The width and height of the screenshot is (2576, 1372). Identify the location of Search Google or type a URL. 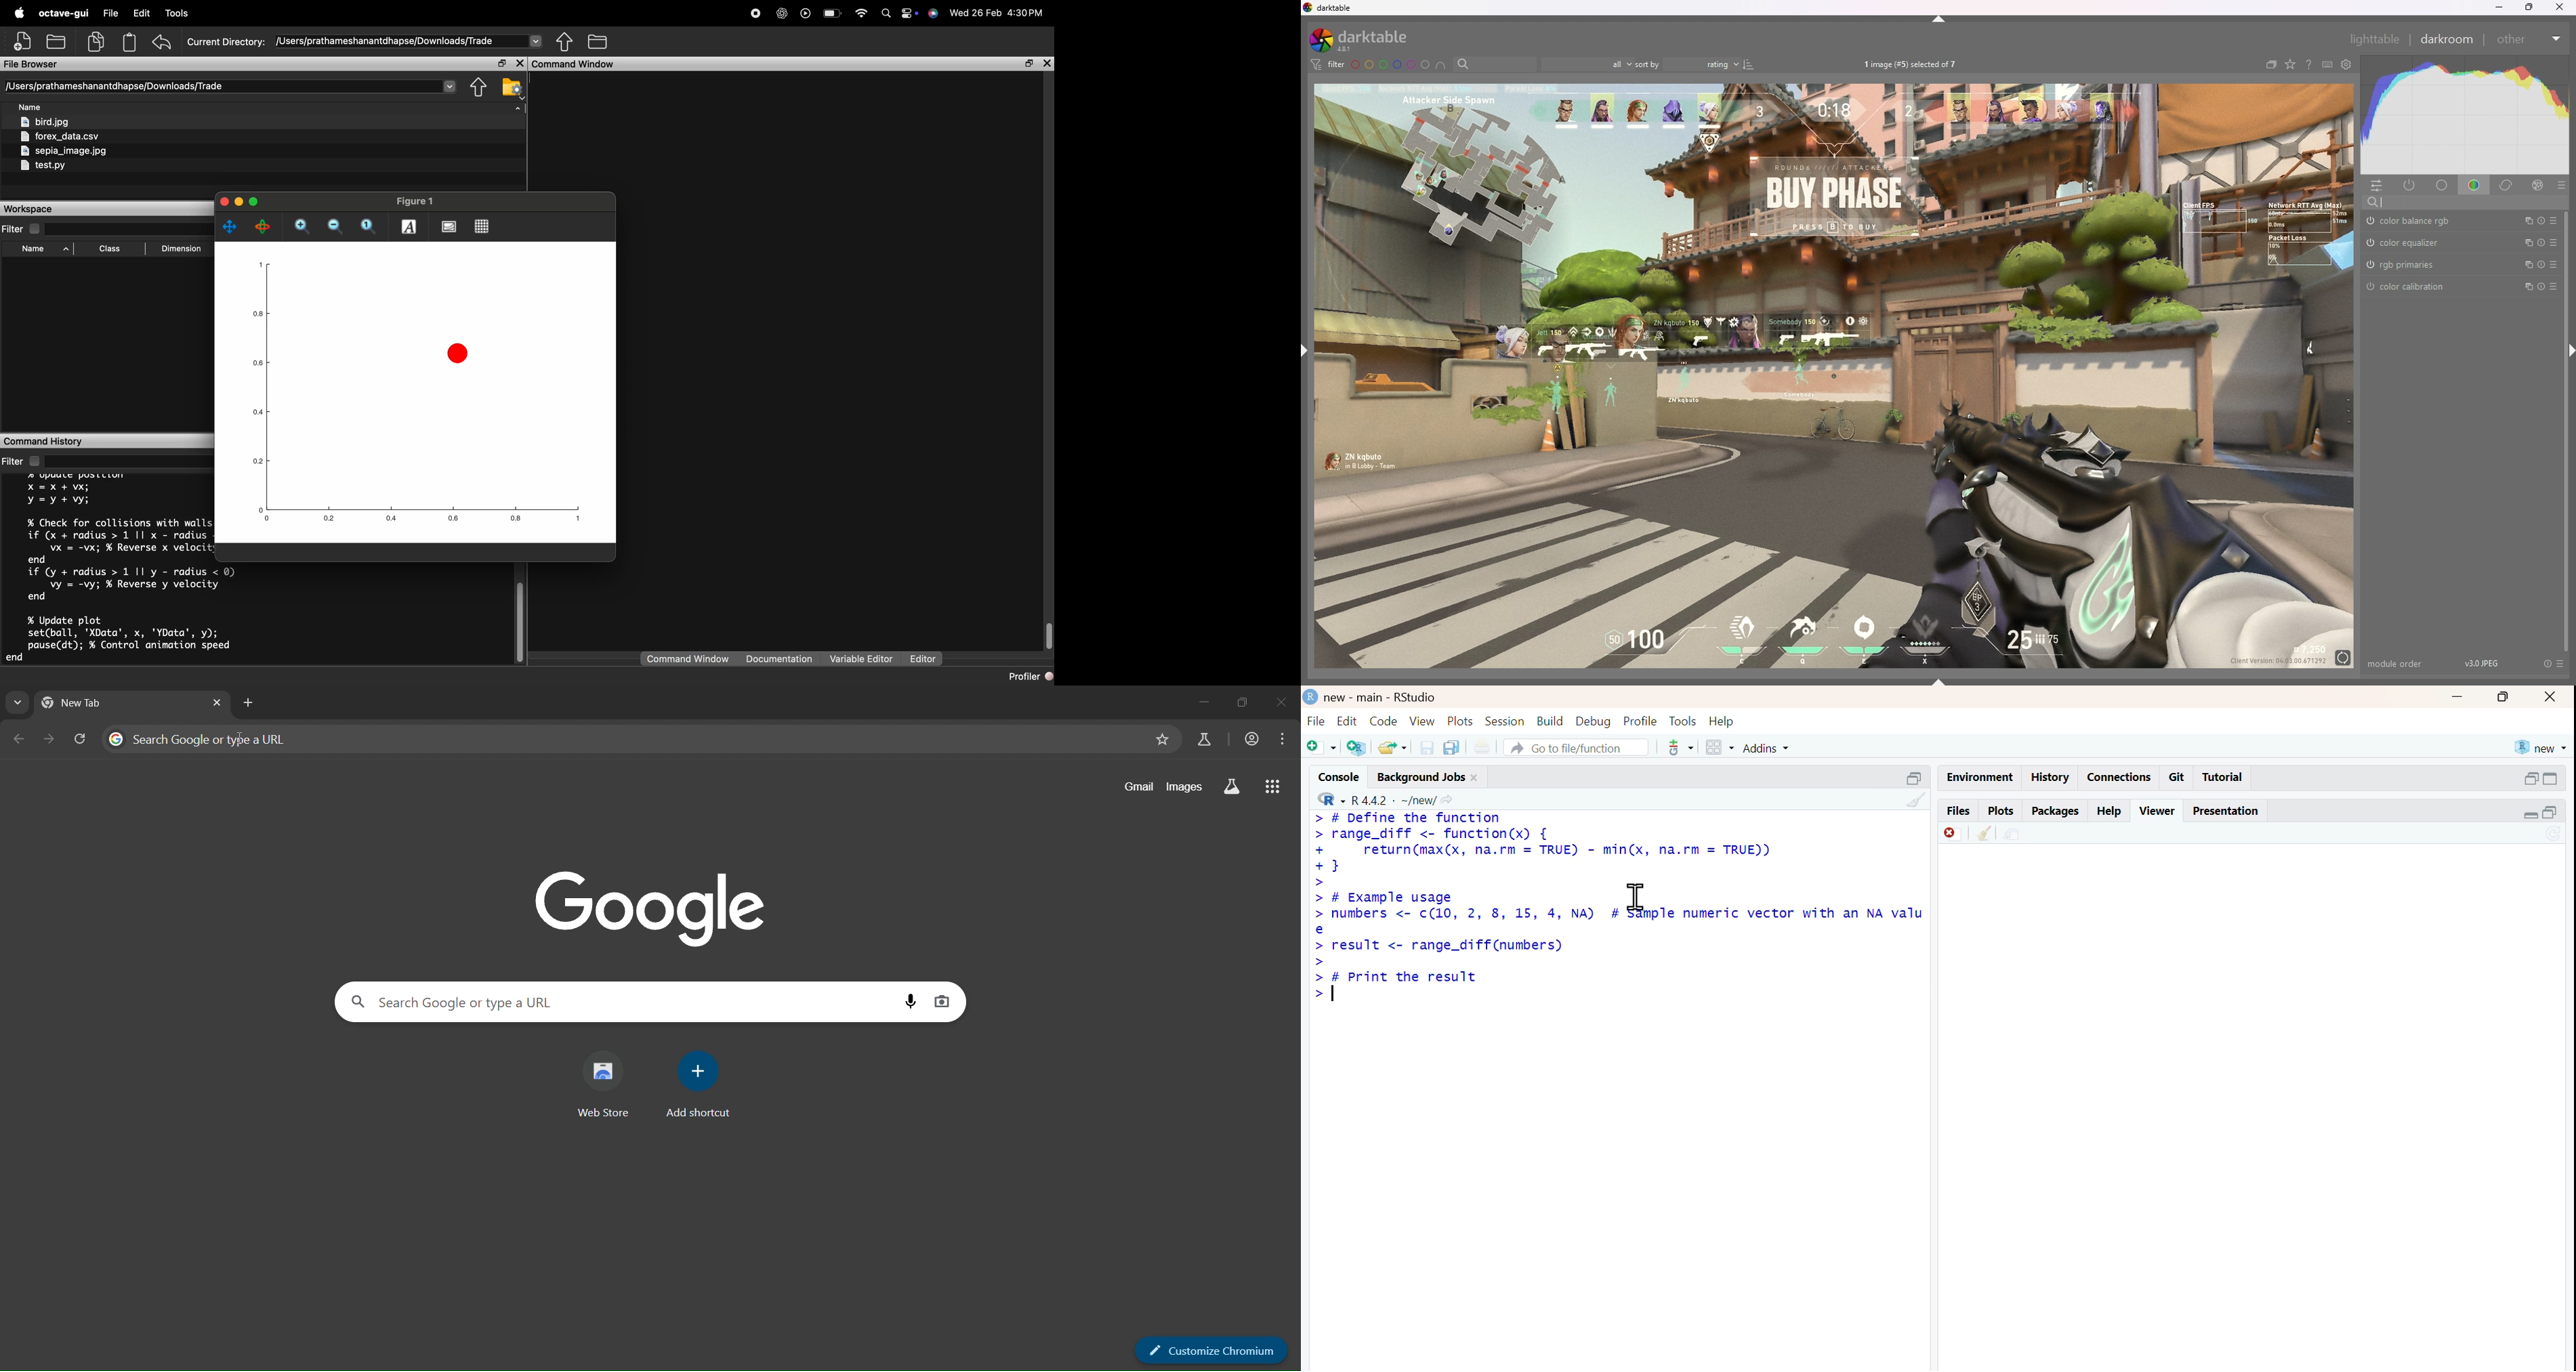
(623, 740).